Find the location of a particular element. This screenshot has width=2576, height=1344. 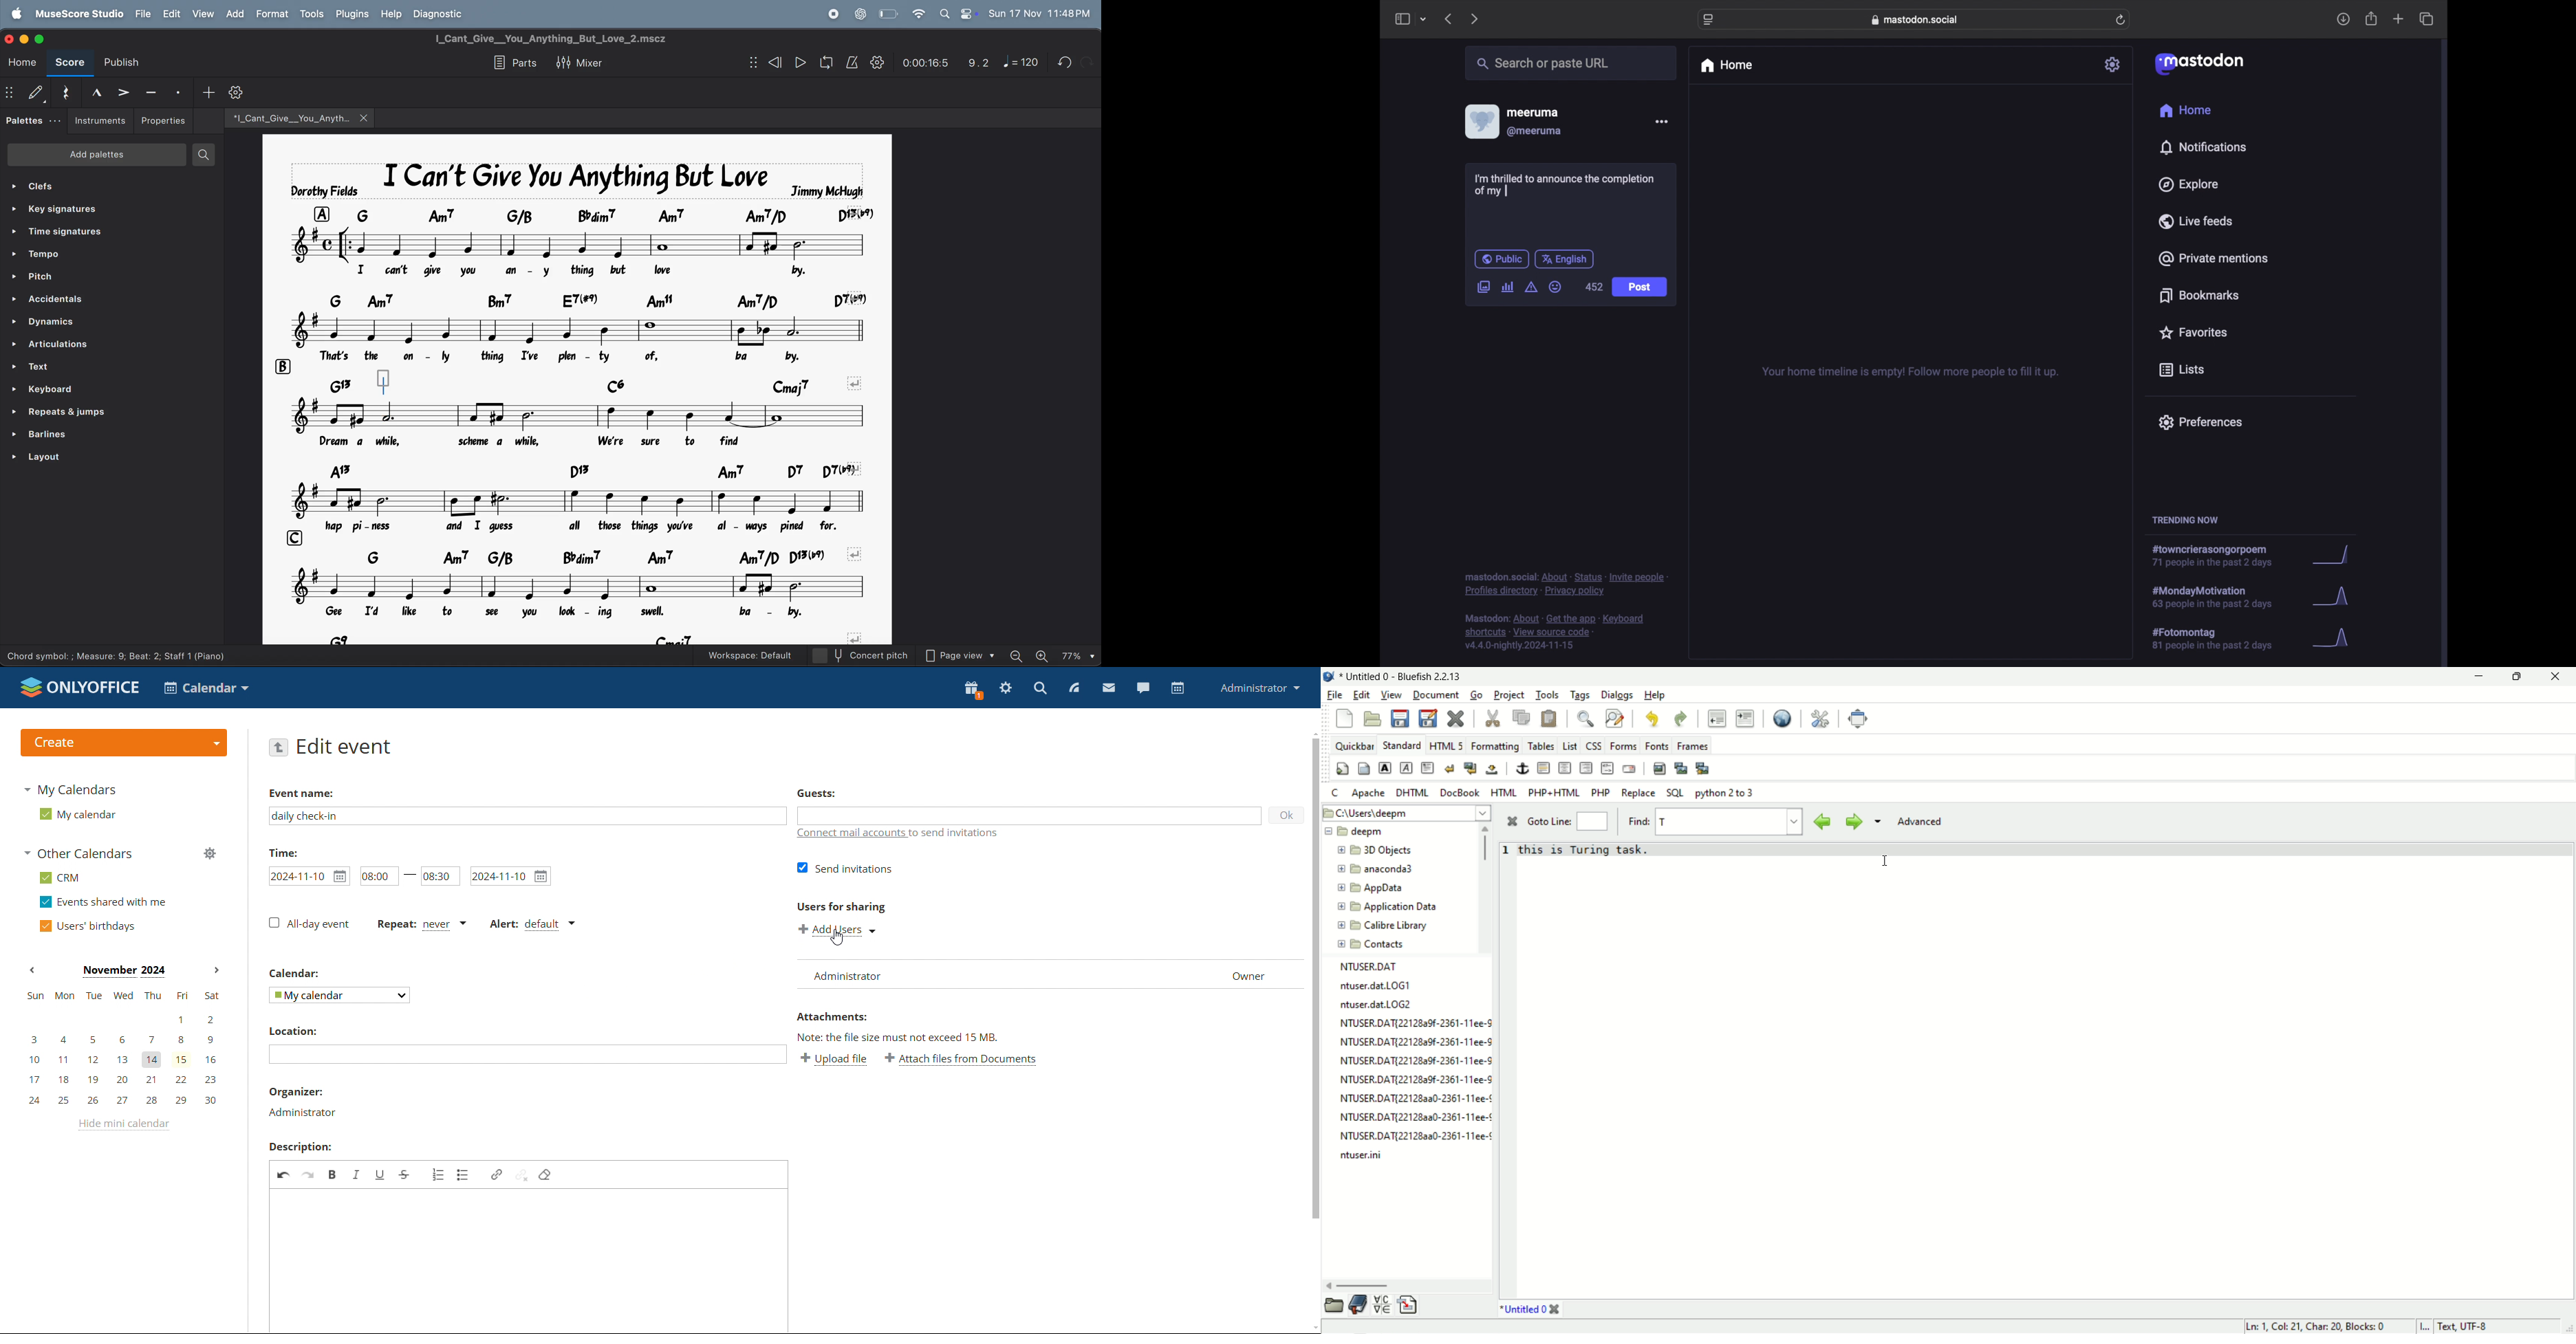

strong is located at coordinates (1385, 768).